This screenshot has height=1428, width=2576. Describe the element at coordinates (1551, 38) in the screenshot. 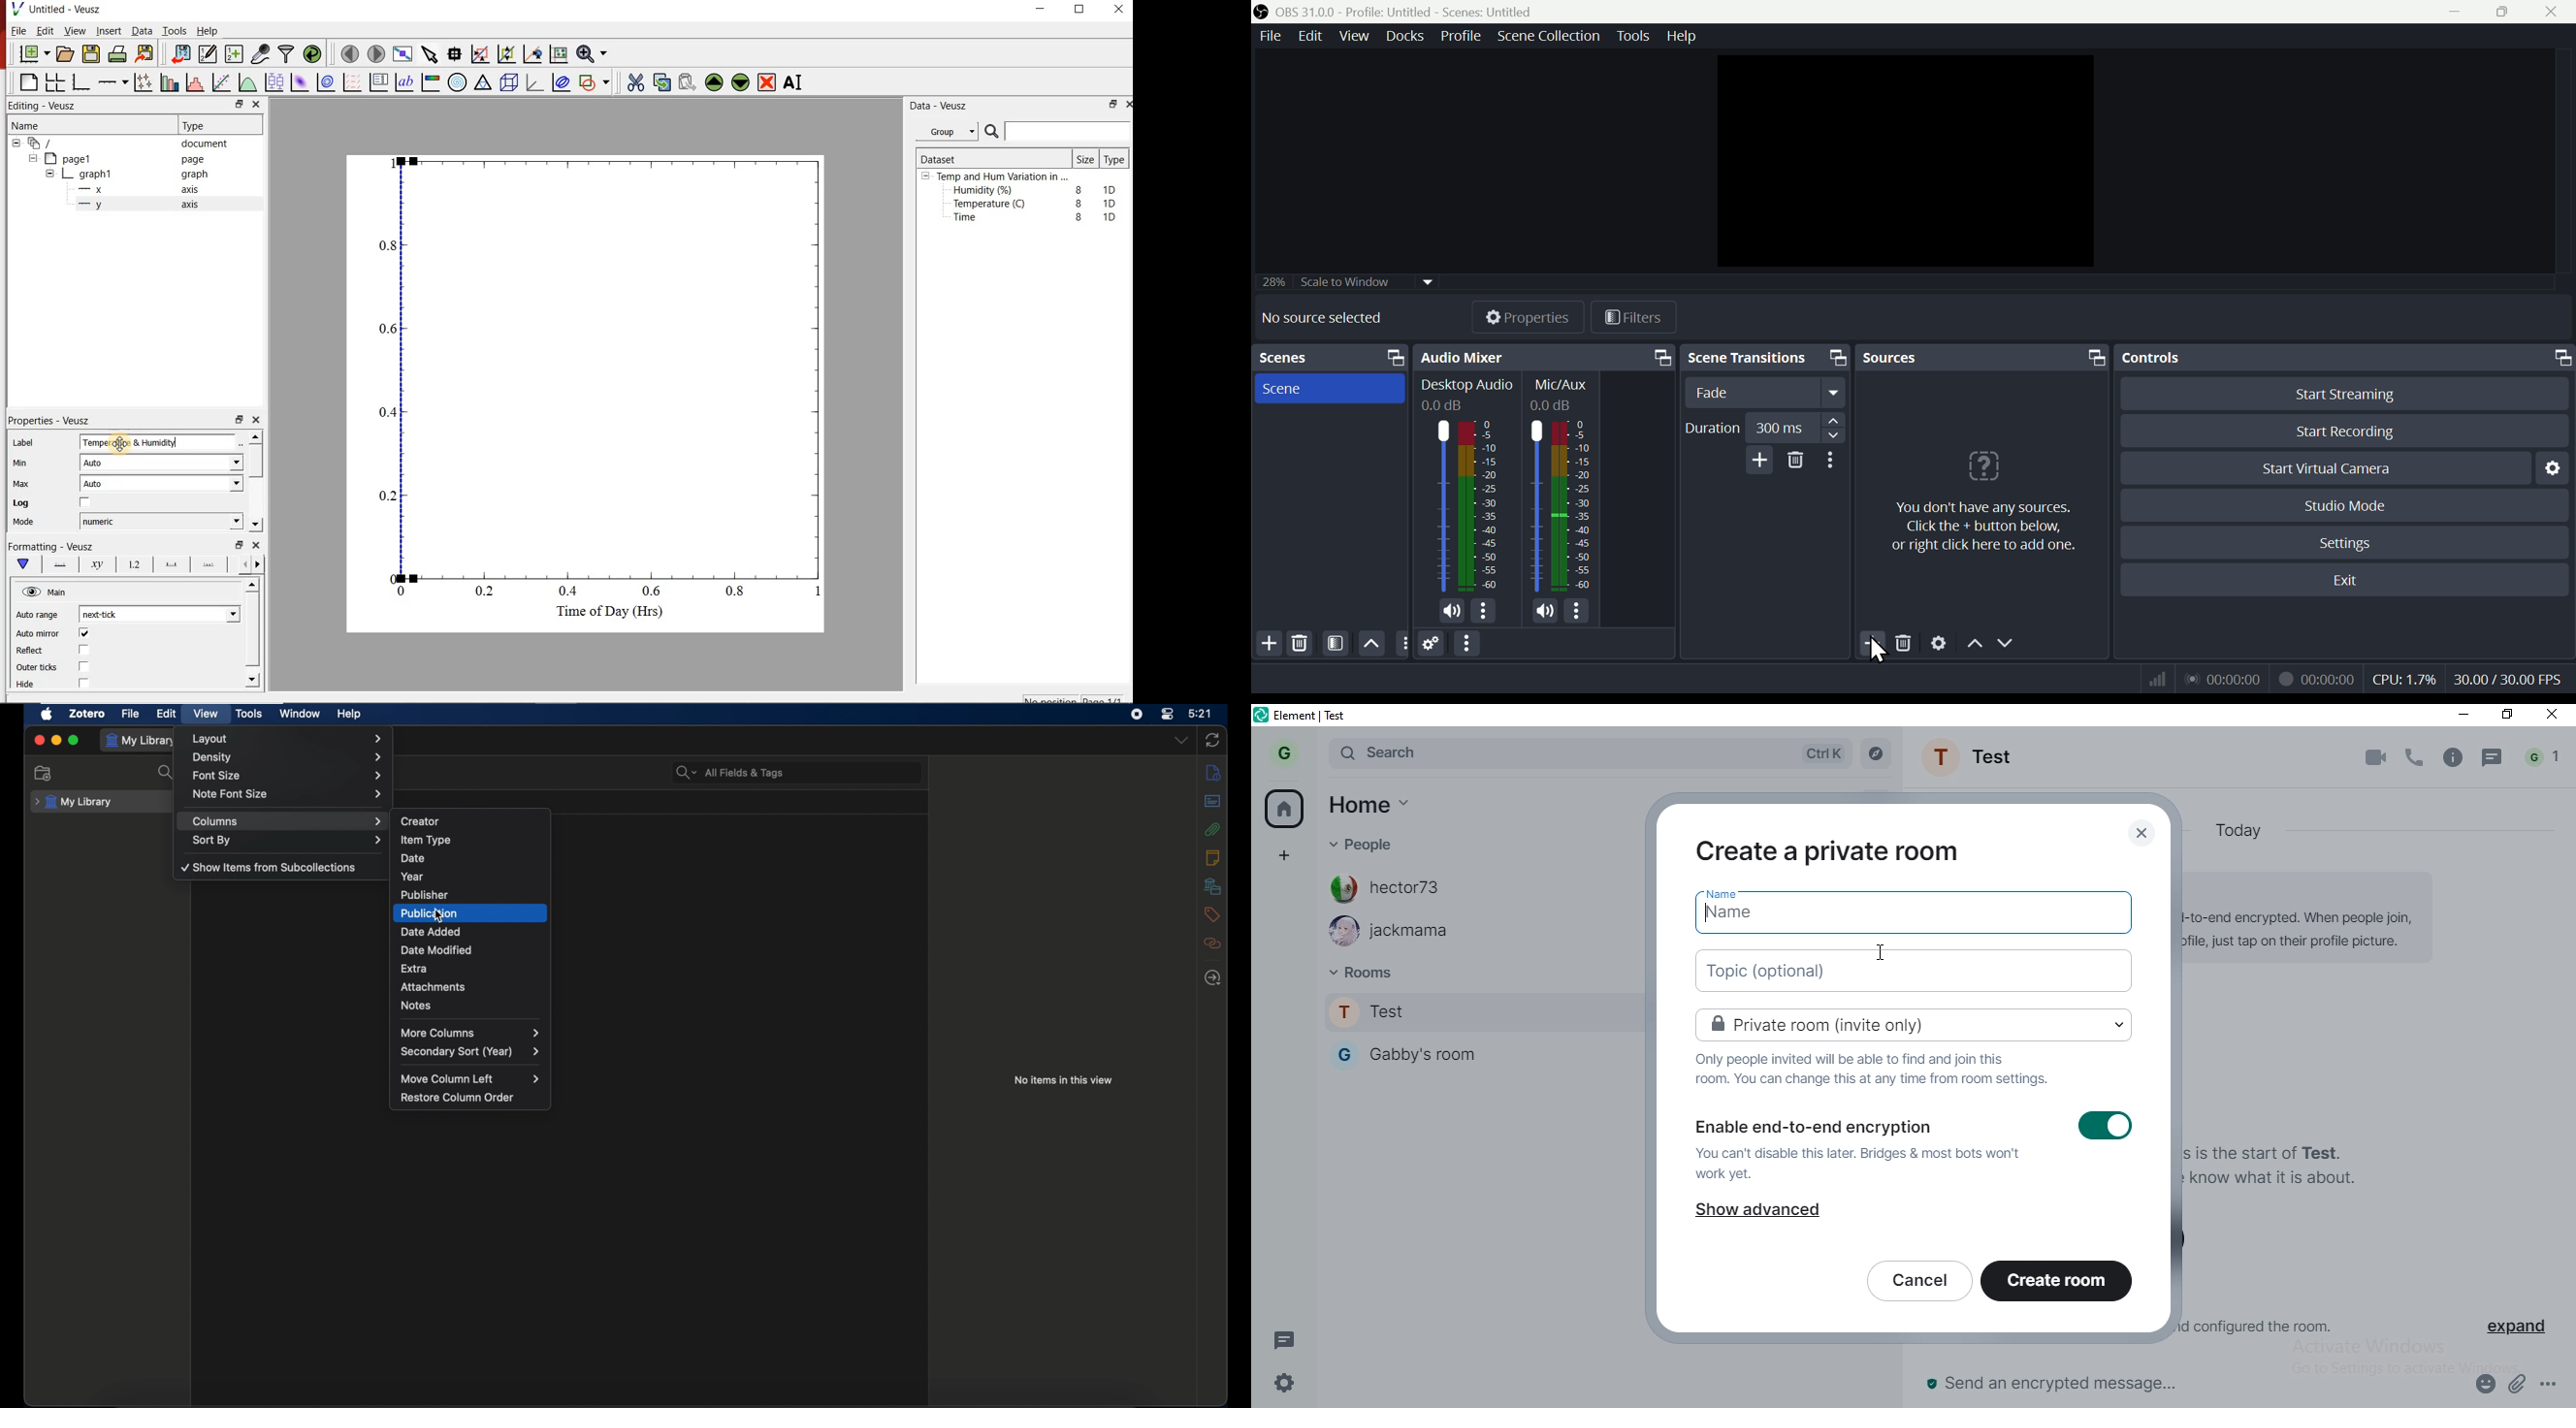

I see `Scene collection` at that location.